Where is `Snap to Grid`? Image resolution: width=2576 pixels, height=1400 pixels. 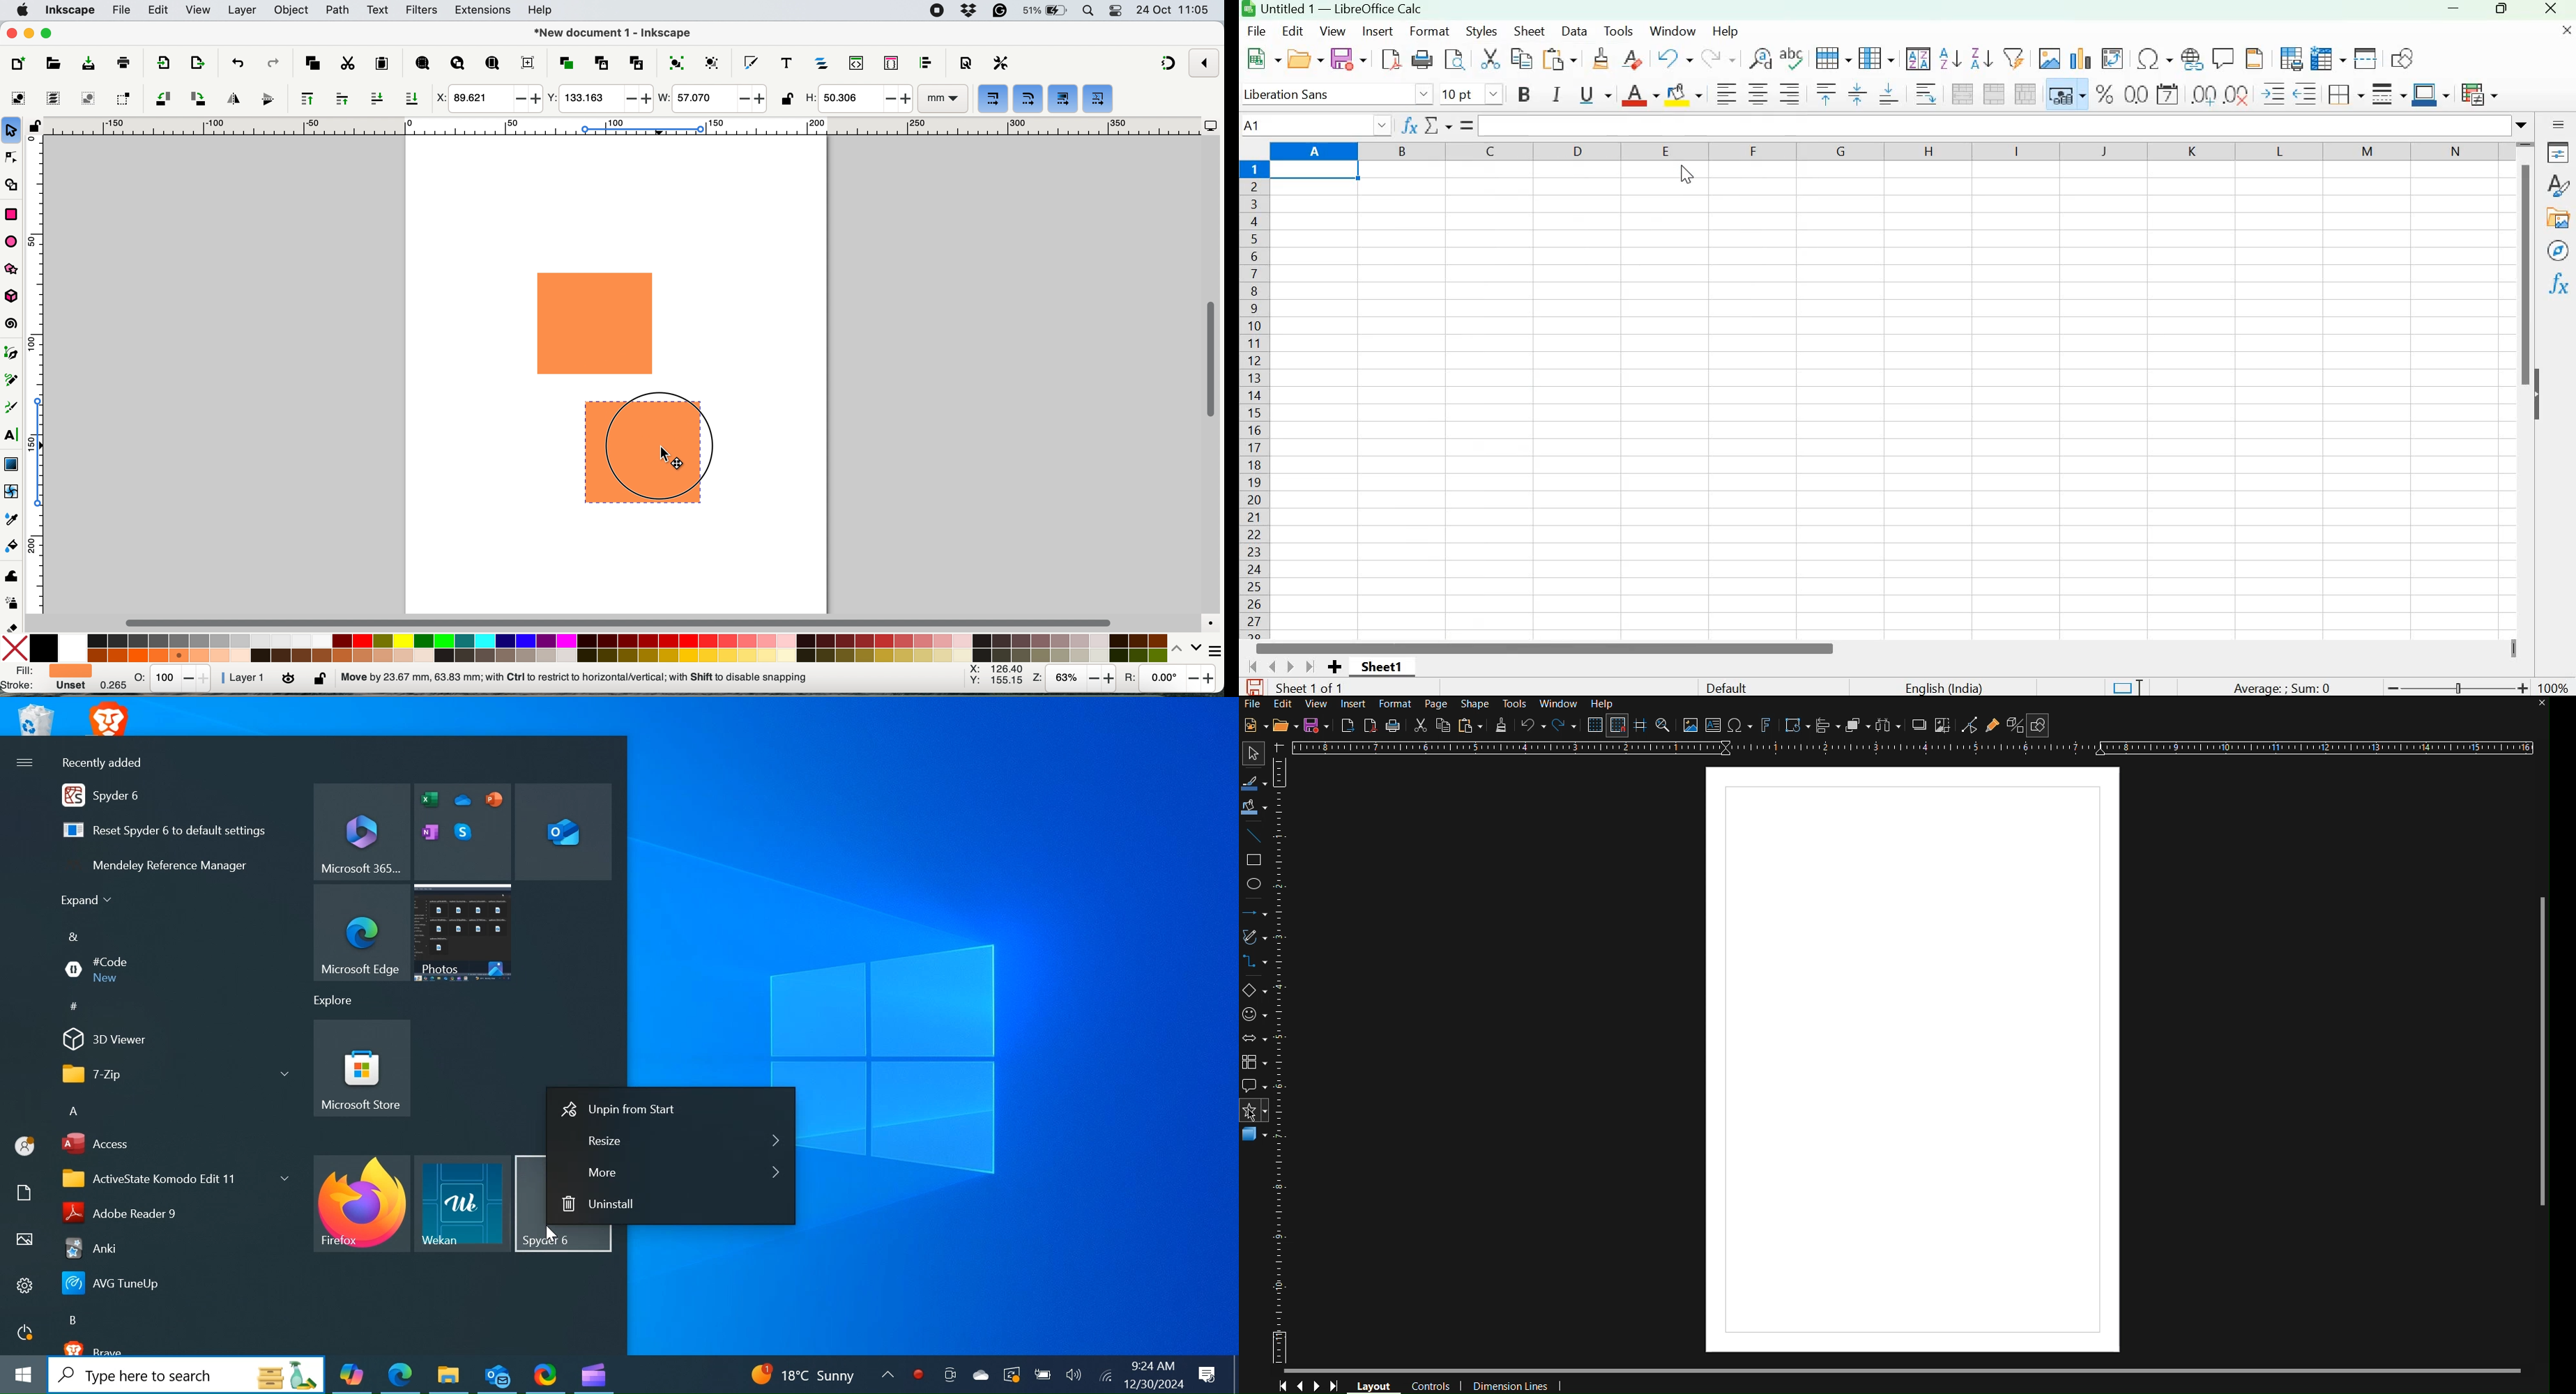
Snap to Grid is located at coordinates (1618, 726).